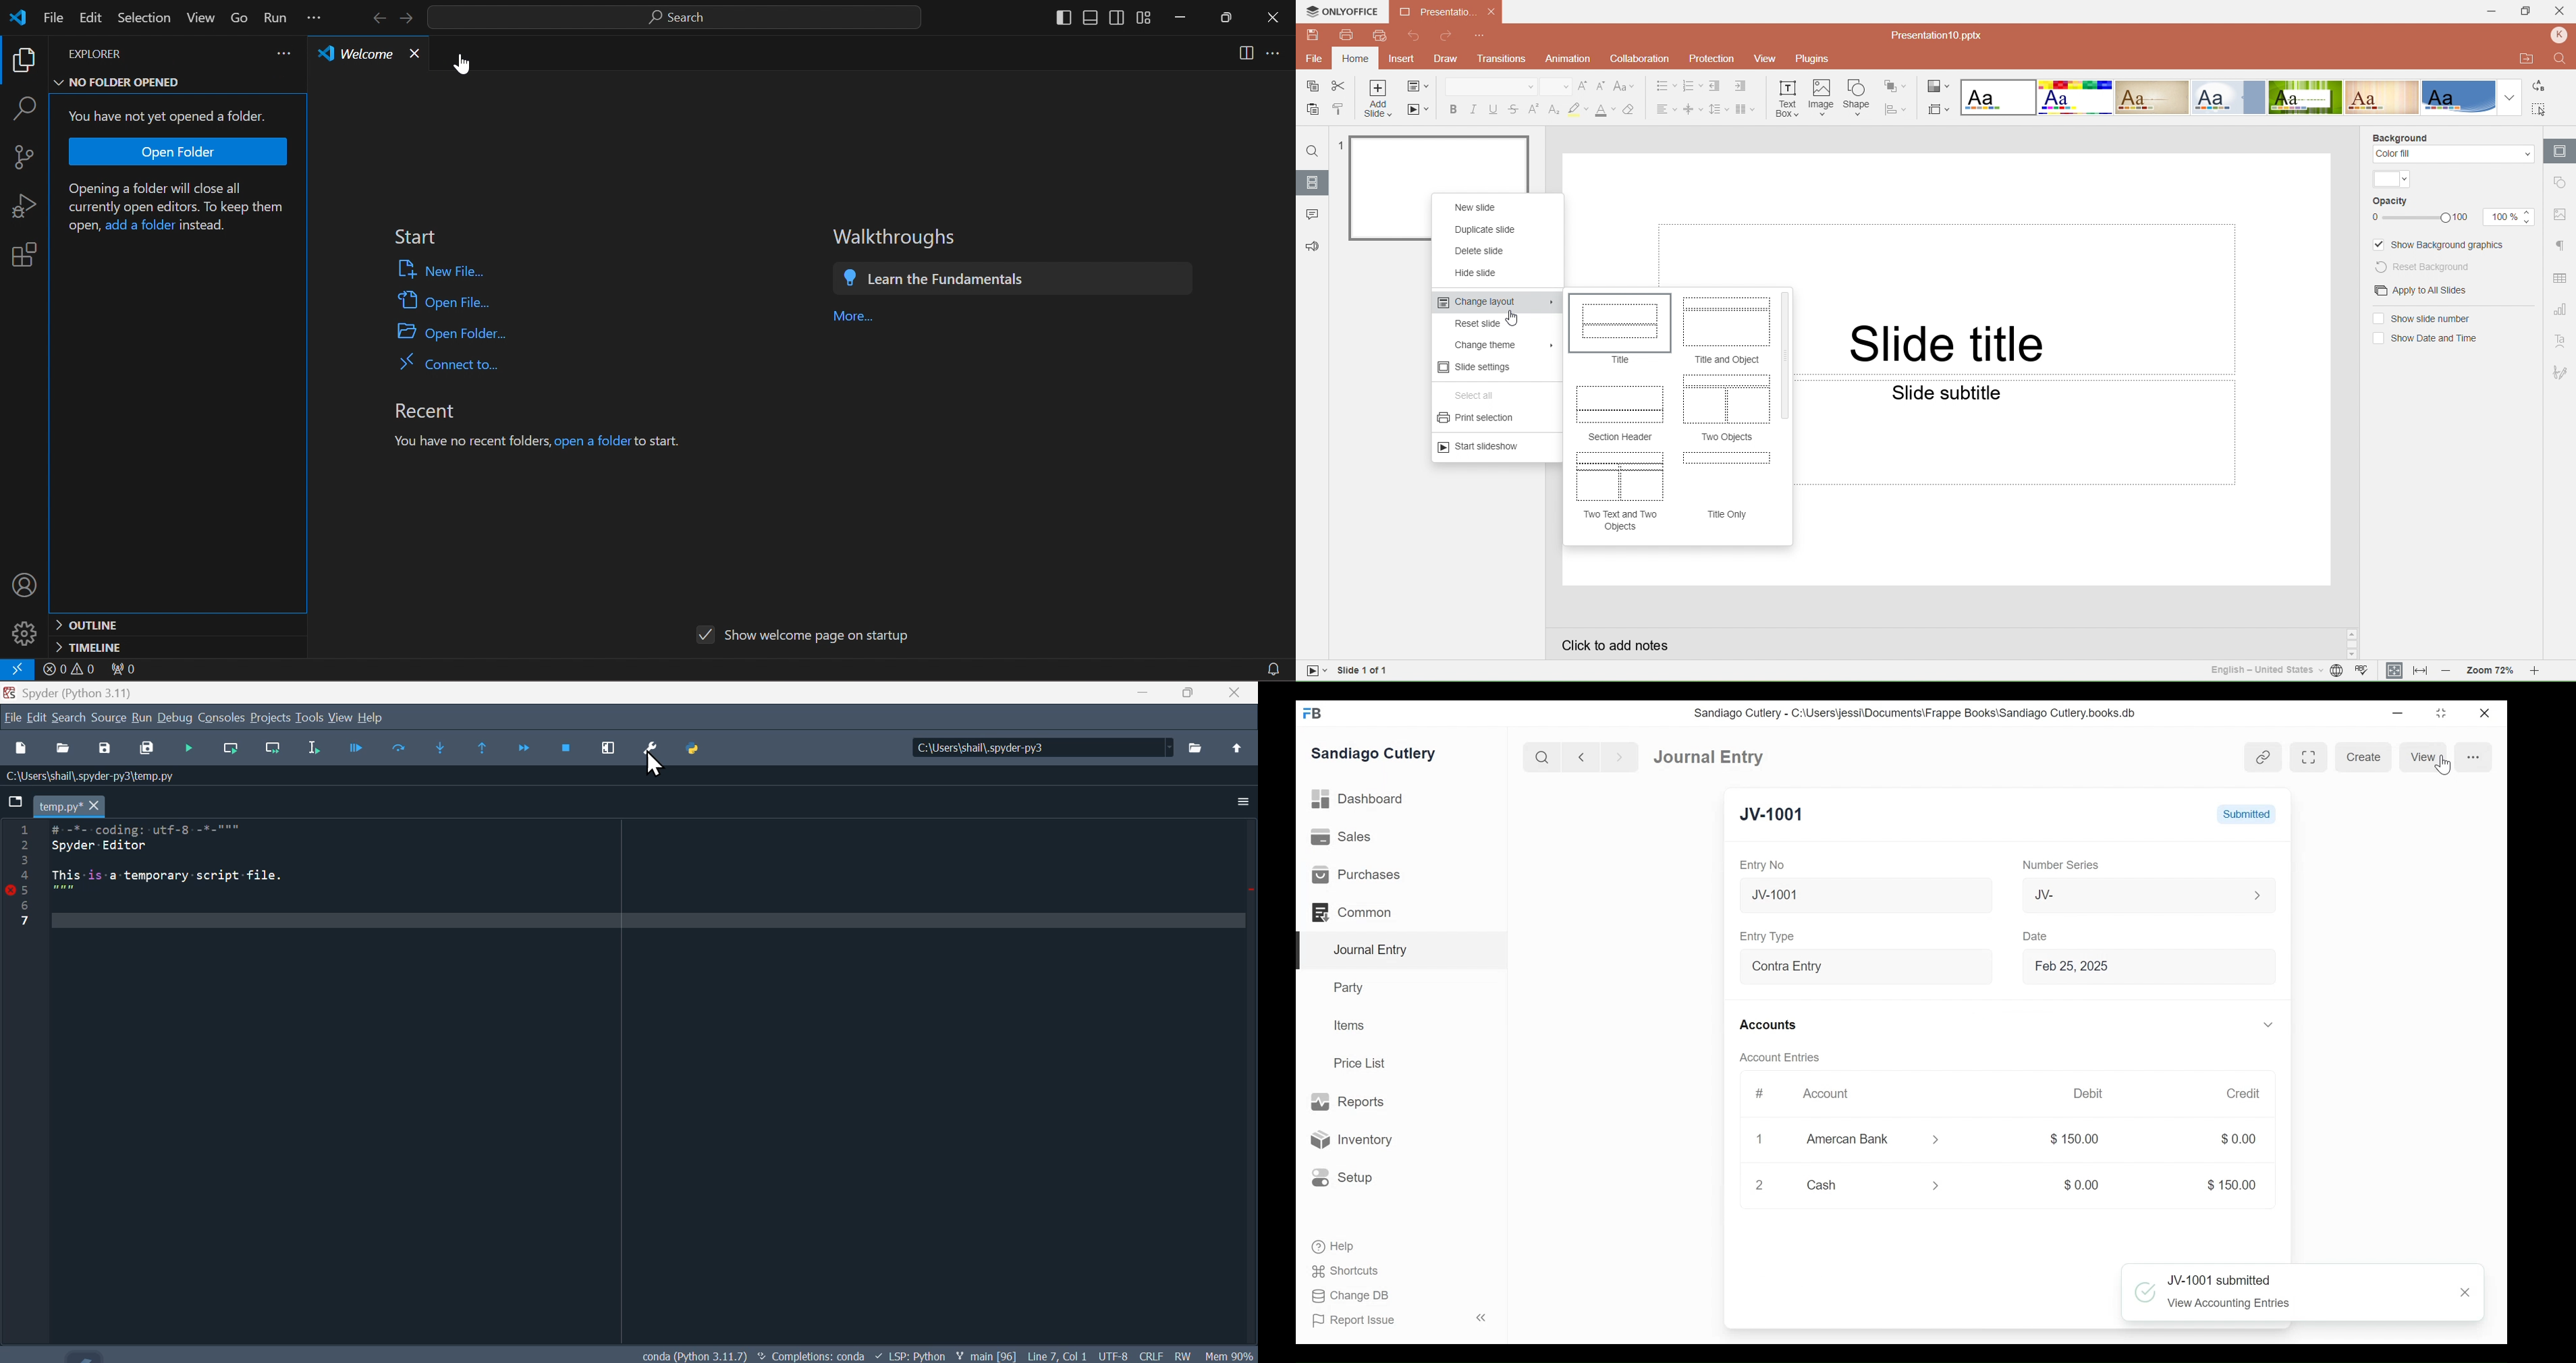 The width and height of the screenshot is (2576, 1372). I want to click on Restore, so click(2443, 712).